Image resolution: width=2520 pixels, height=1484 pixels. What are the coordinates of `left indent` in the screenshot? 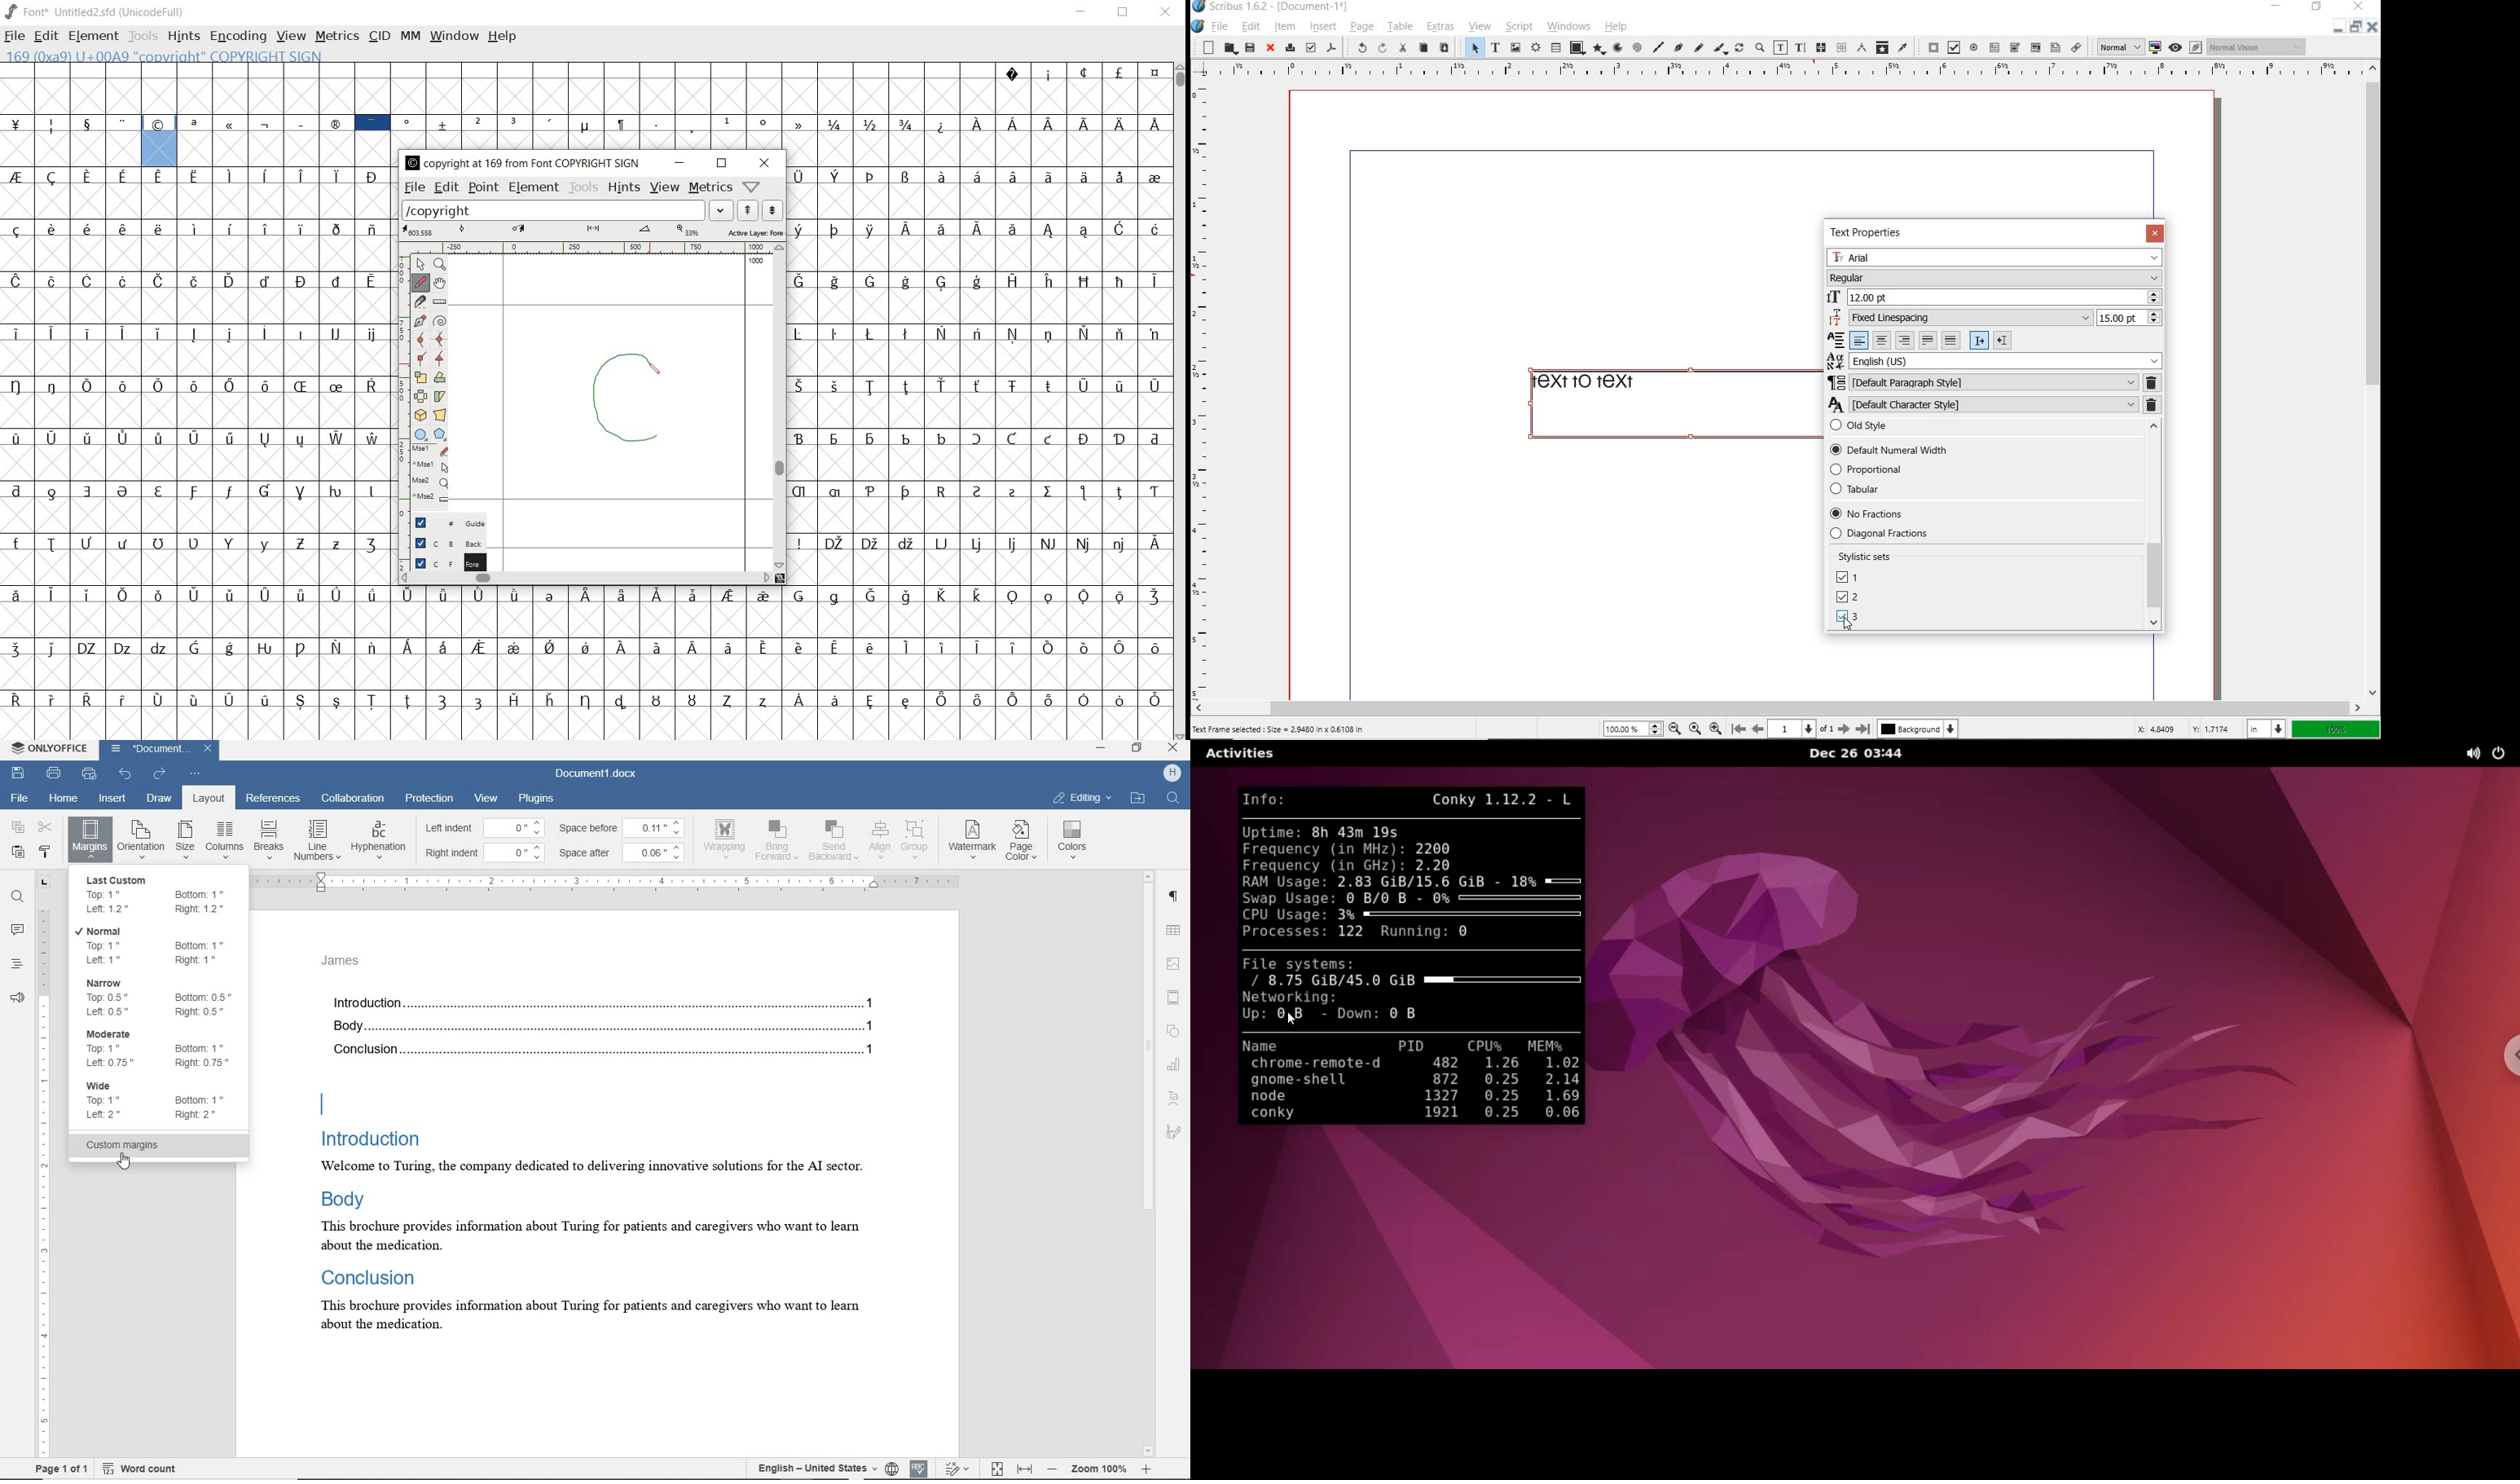 It's located at (454, 829).